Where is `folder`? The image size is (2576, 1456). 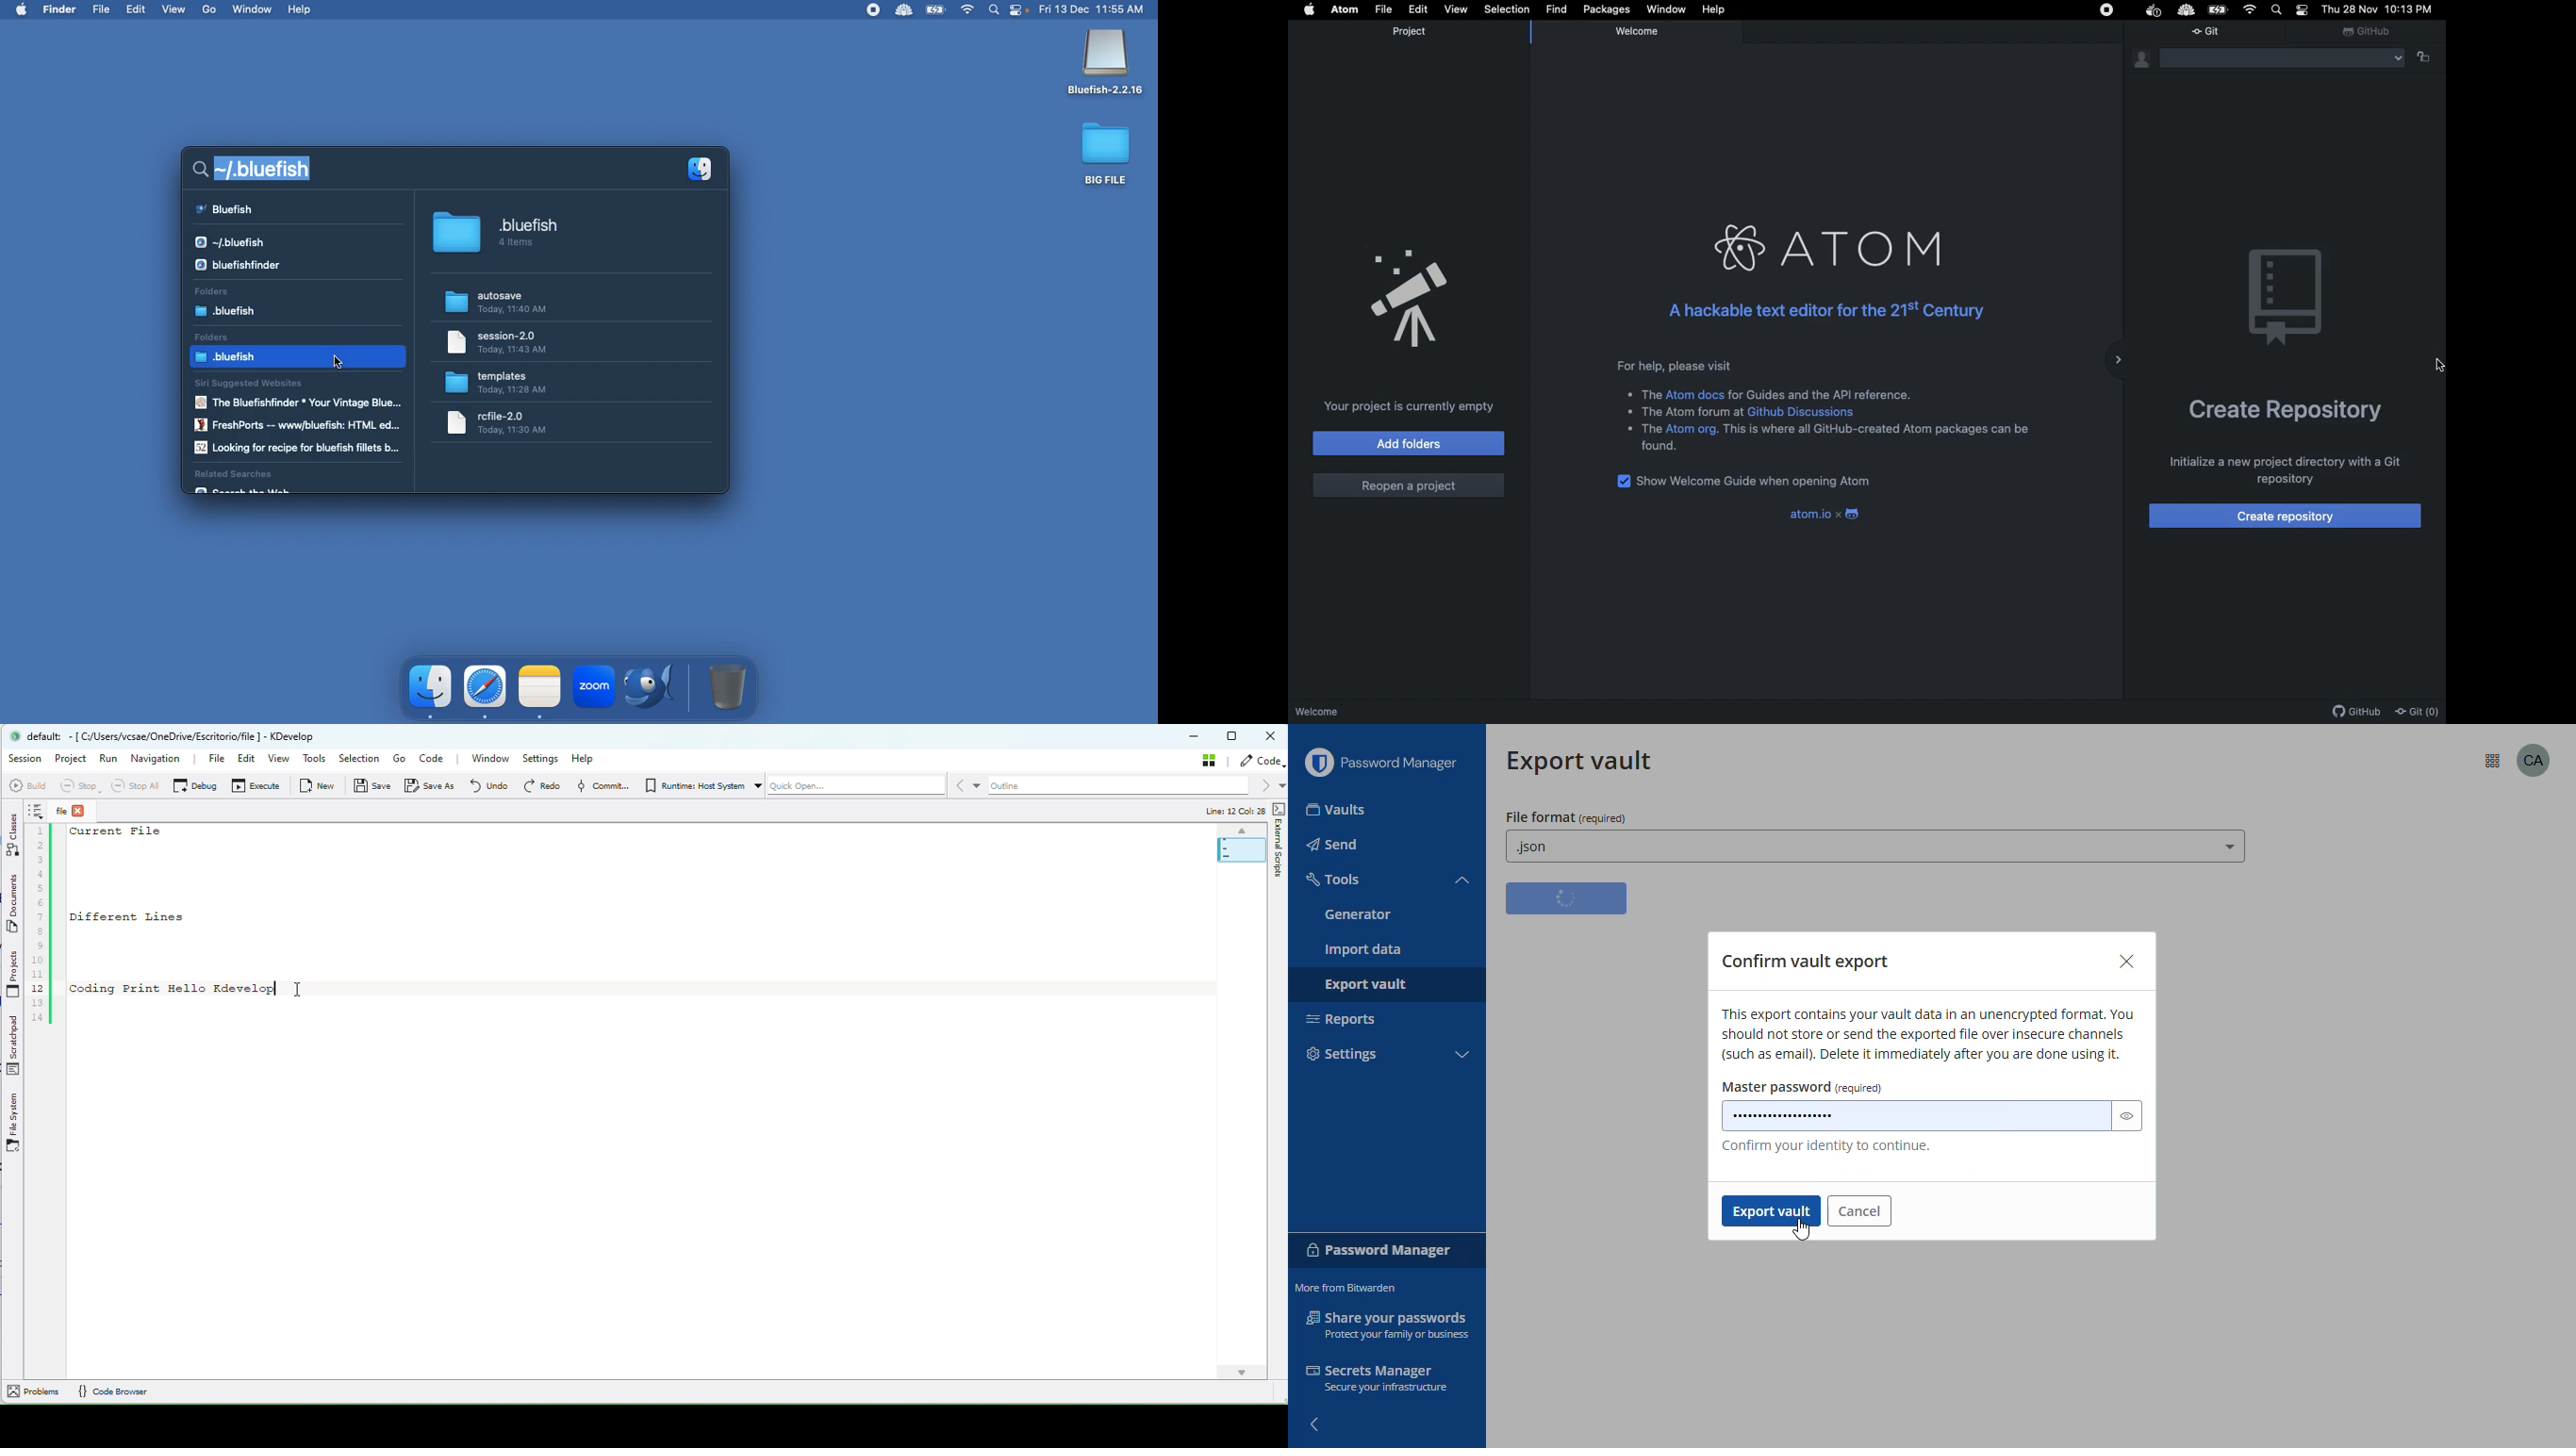
folder is located at coordinates (511, 422).